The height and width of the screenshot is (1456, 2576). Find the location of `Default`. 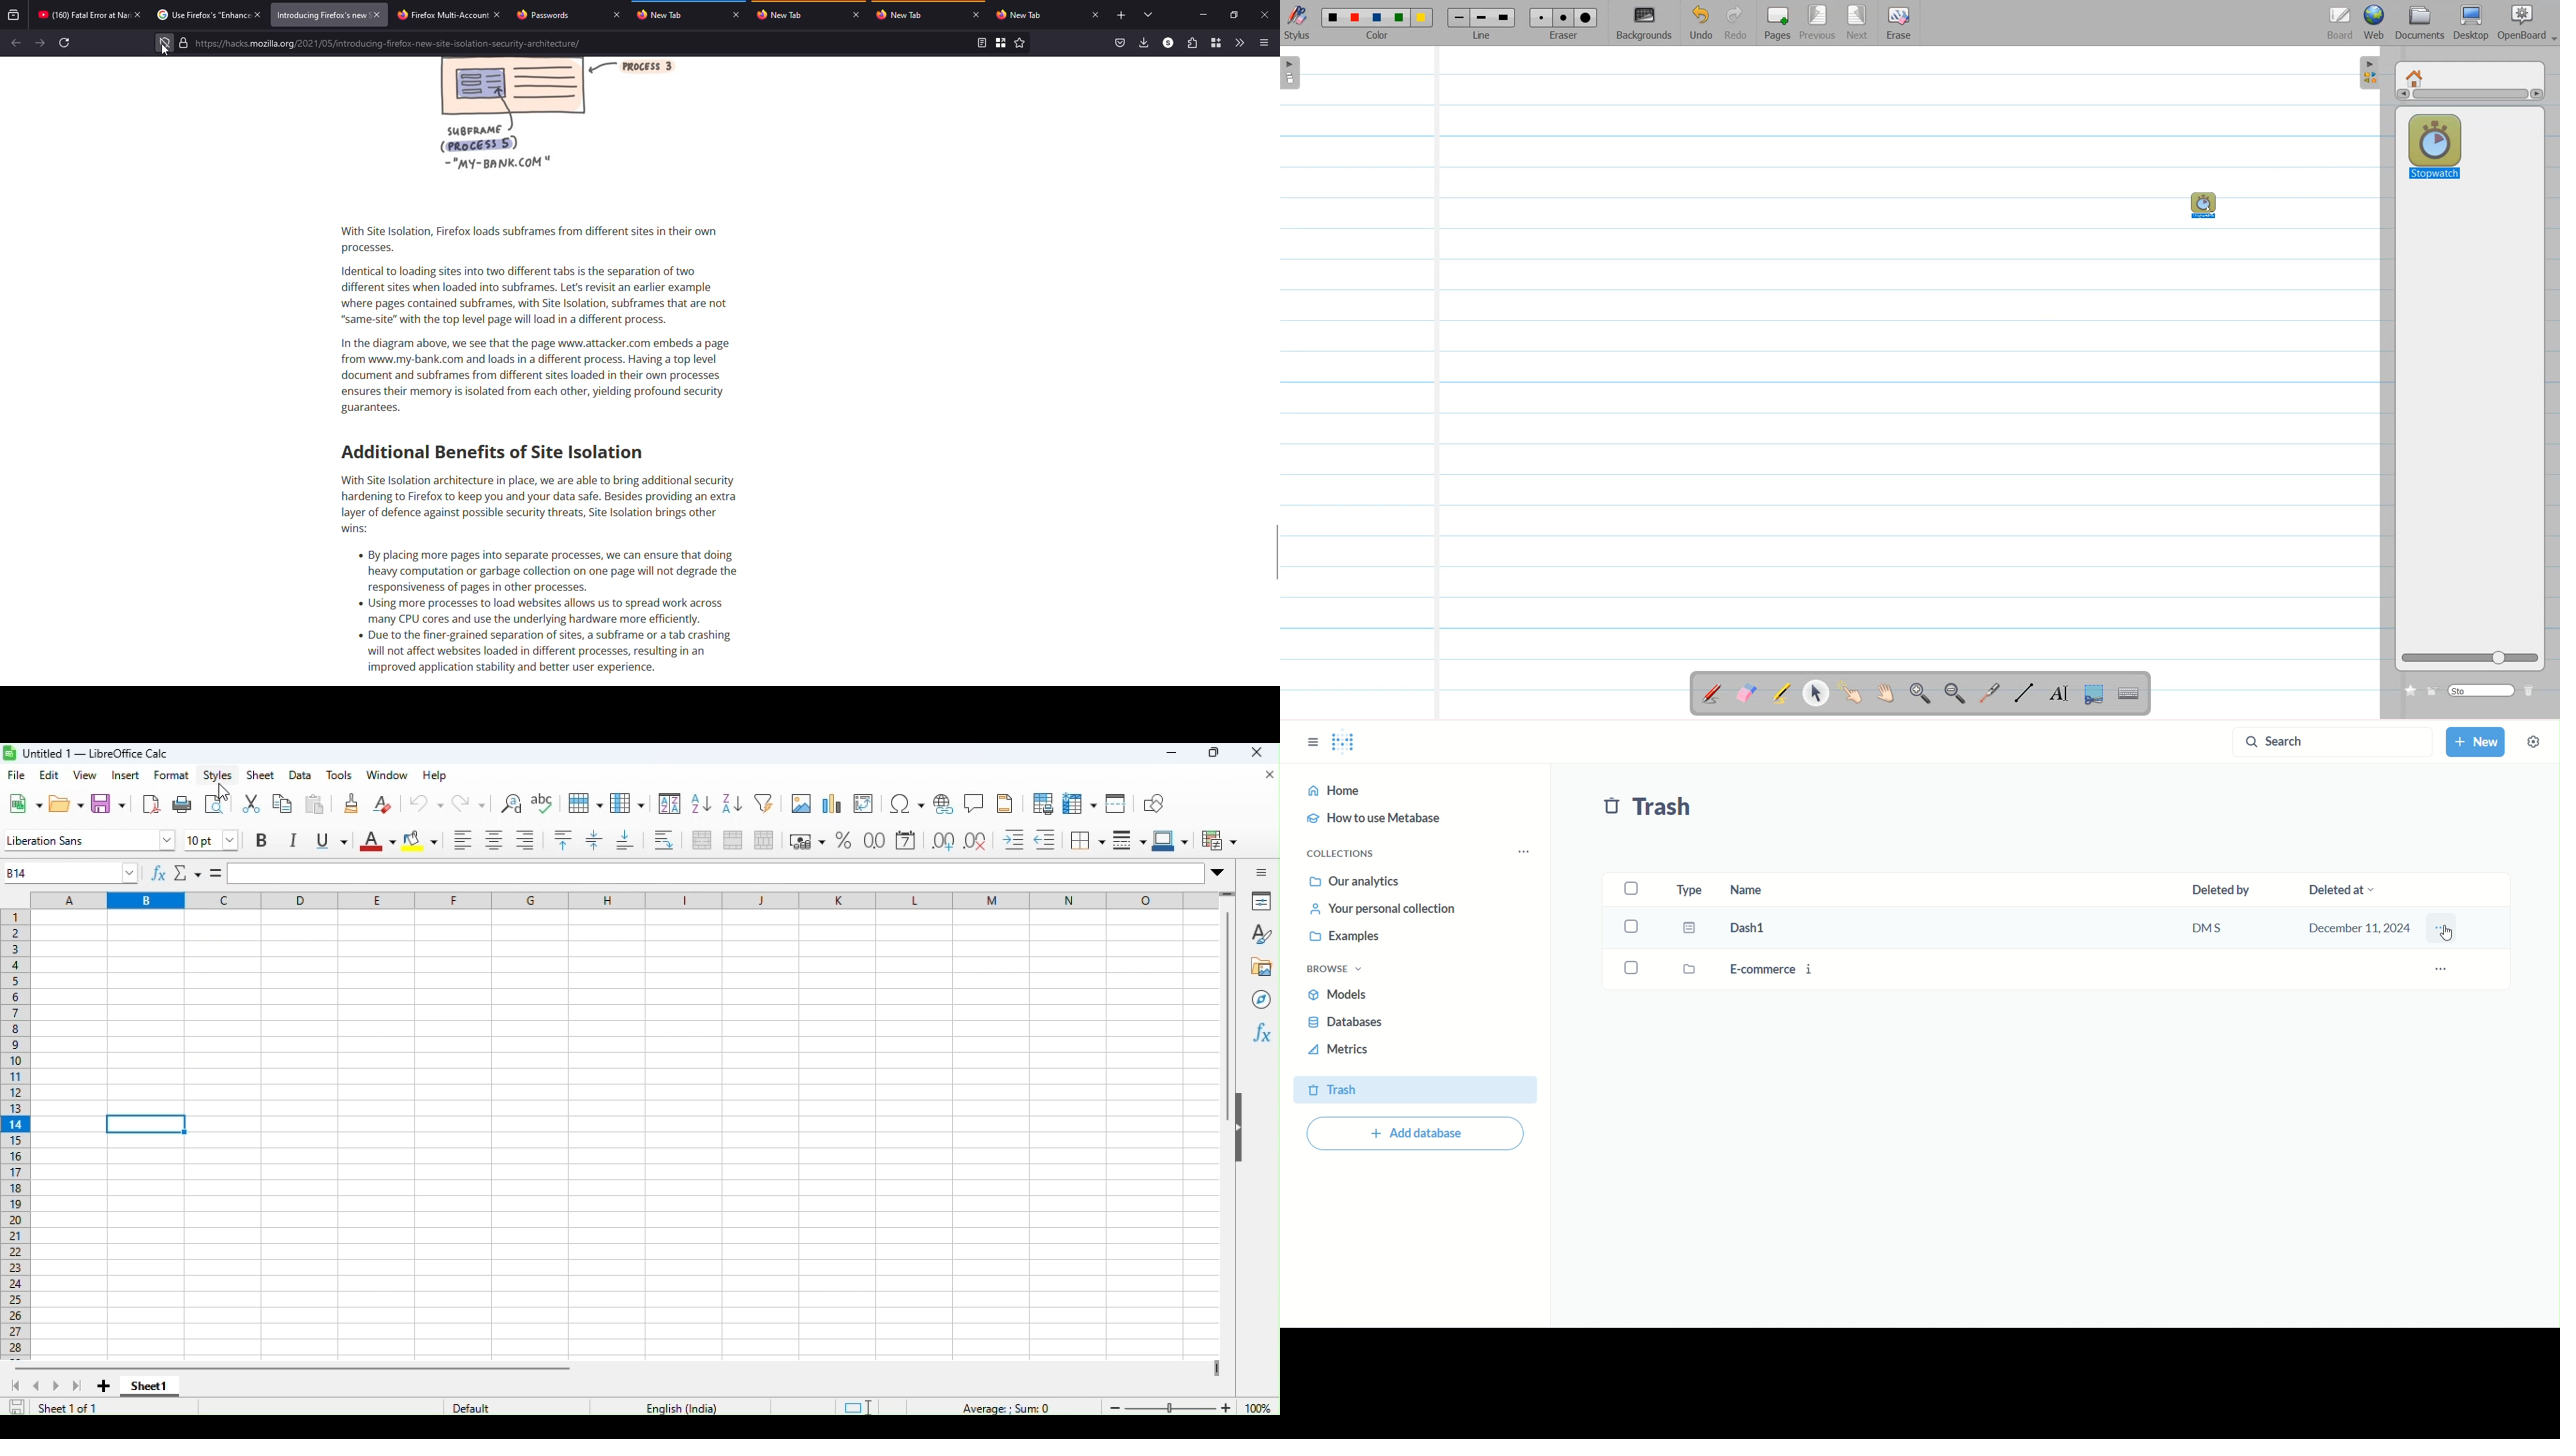

Default is located at coordinates (464, 1408).